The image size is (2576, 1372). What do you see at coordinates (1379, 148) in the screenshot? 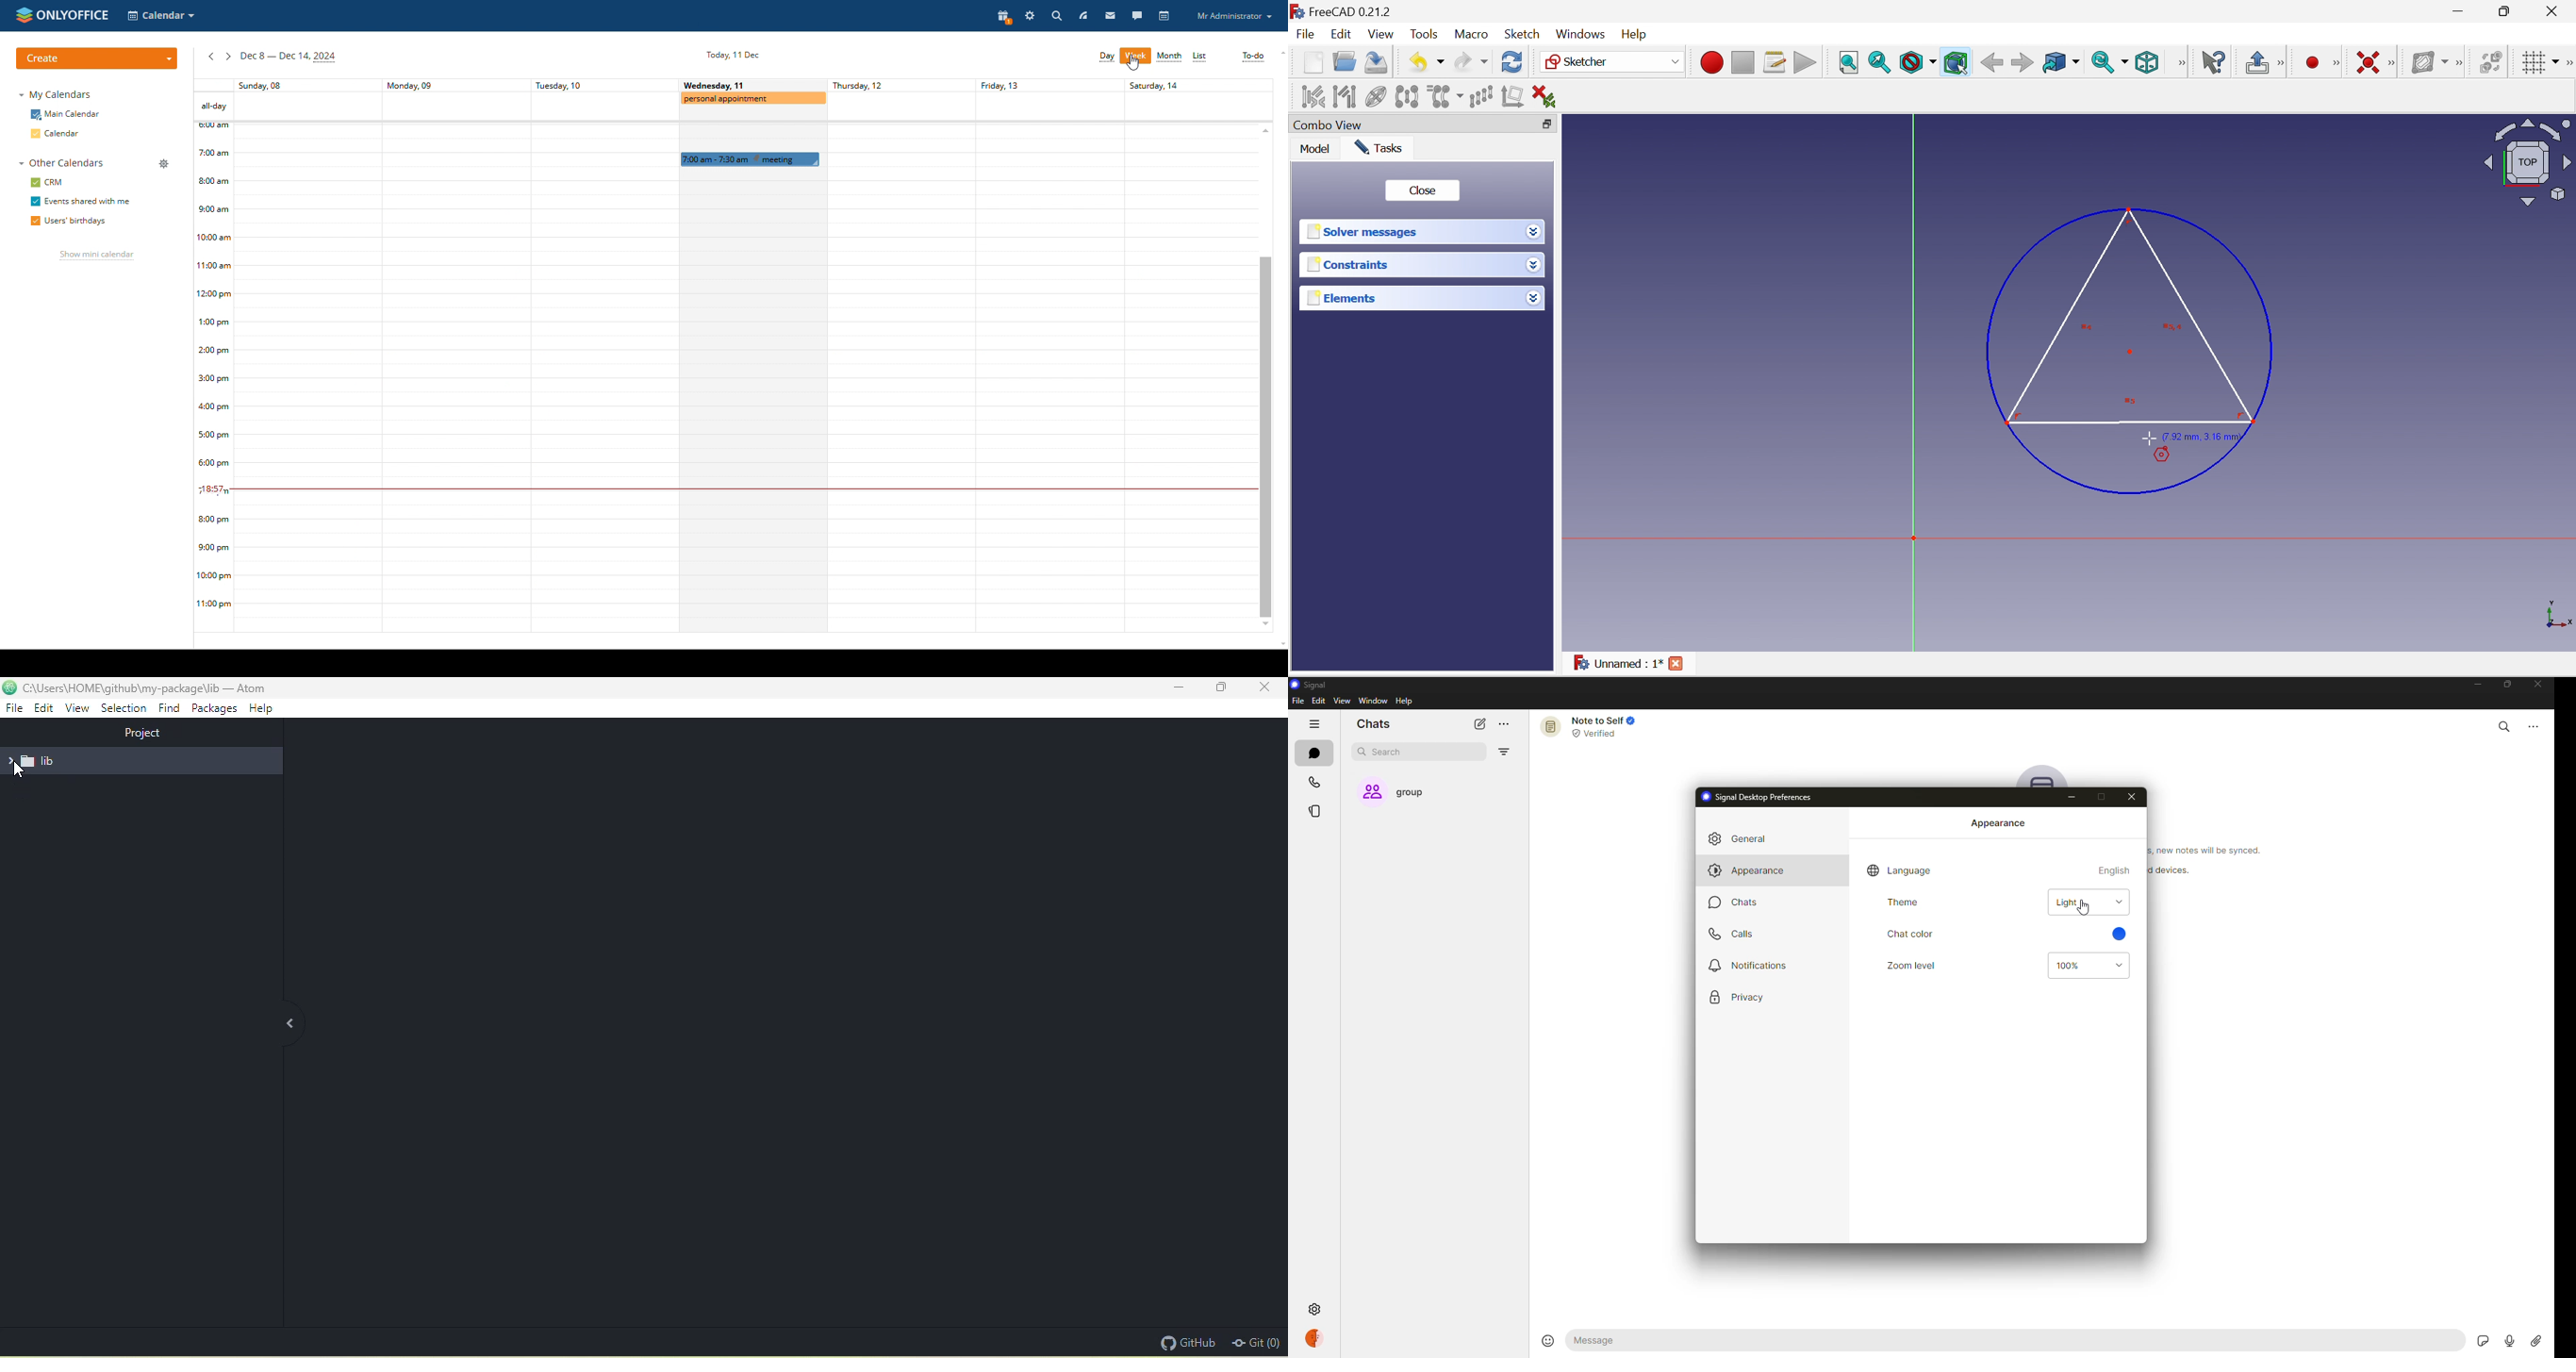
I see `Tasks` at bounding box center [1379, 148].